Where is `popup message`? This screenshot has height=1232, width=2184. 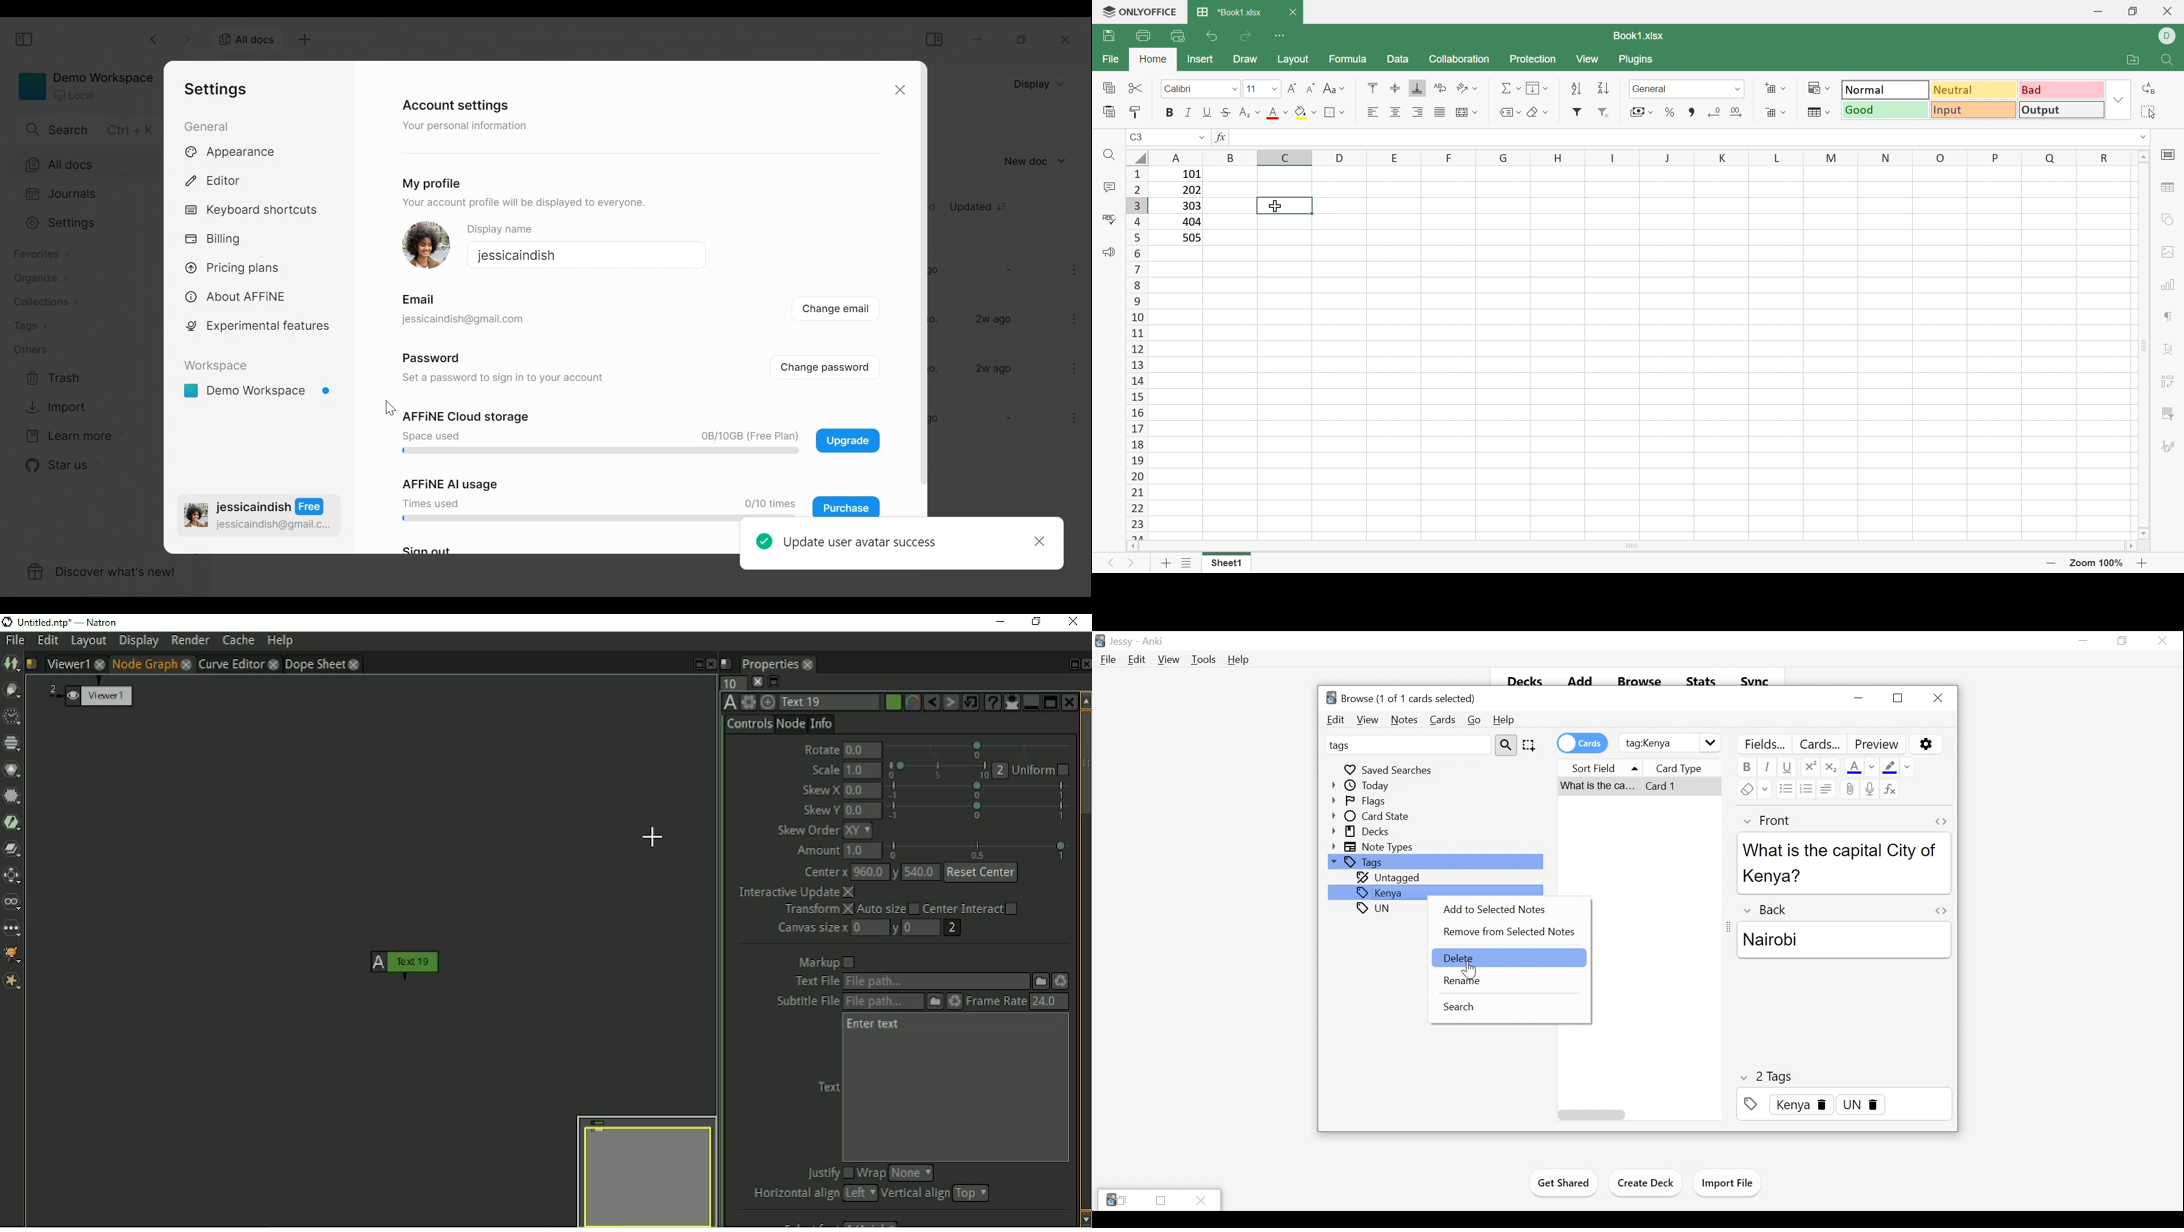
popup message is located at coordinates (903, 546).